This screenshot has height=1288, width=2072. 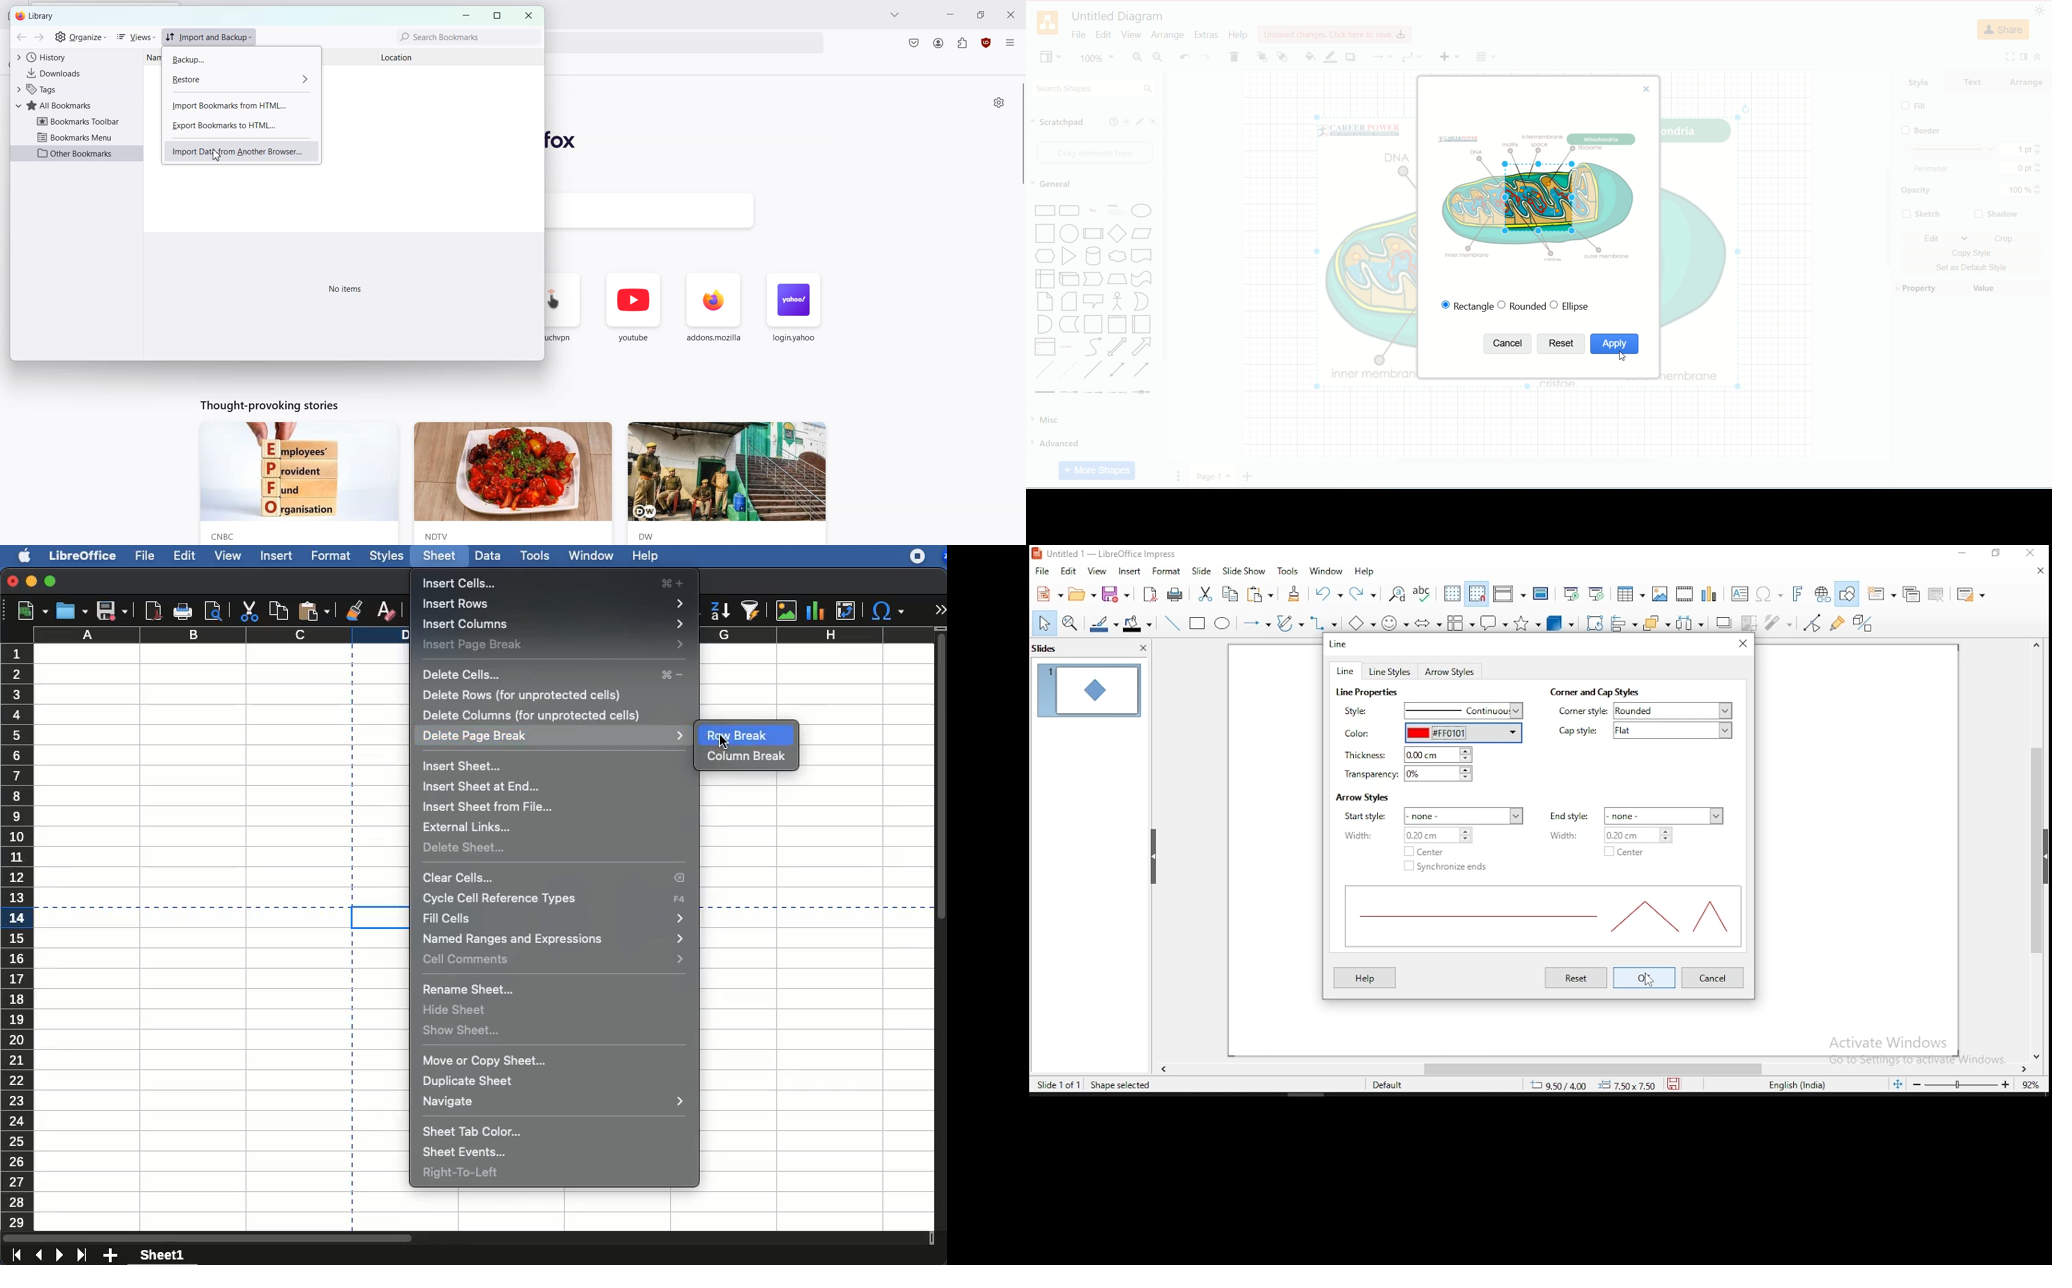 I want to click on scroll right, so click(x=2027, y=1067).